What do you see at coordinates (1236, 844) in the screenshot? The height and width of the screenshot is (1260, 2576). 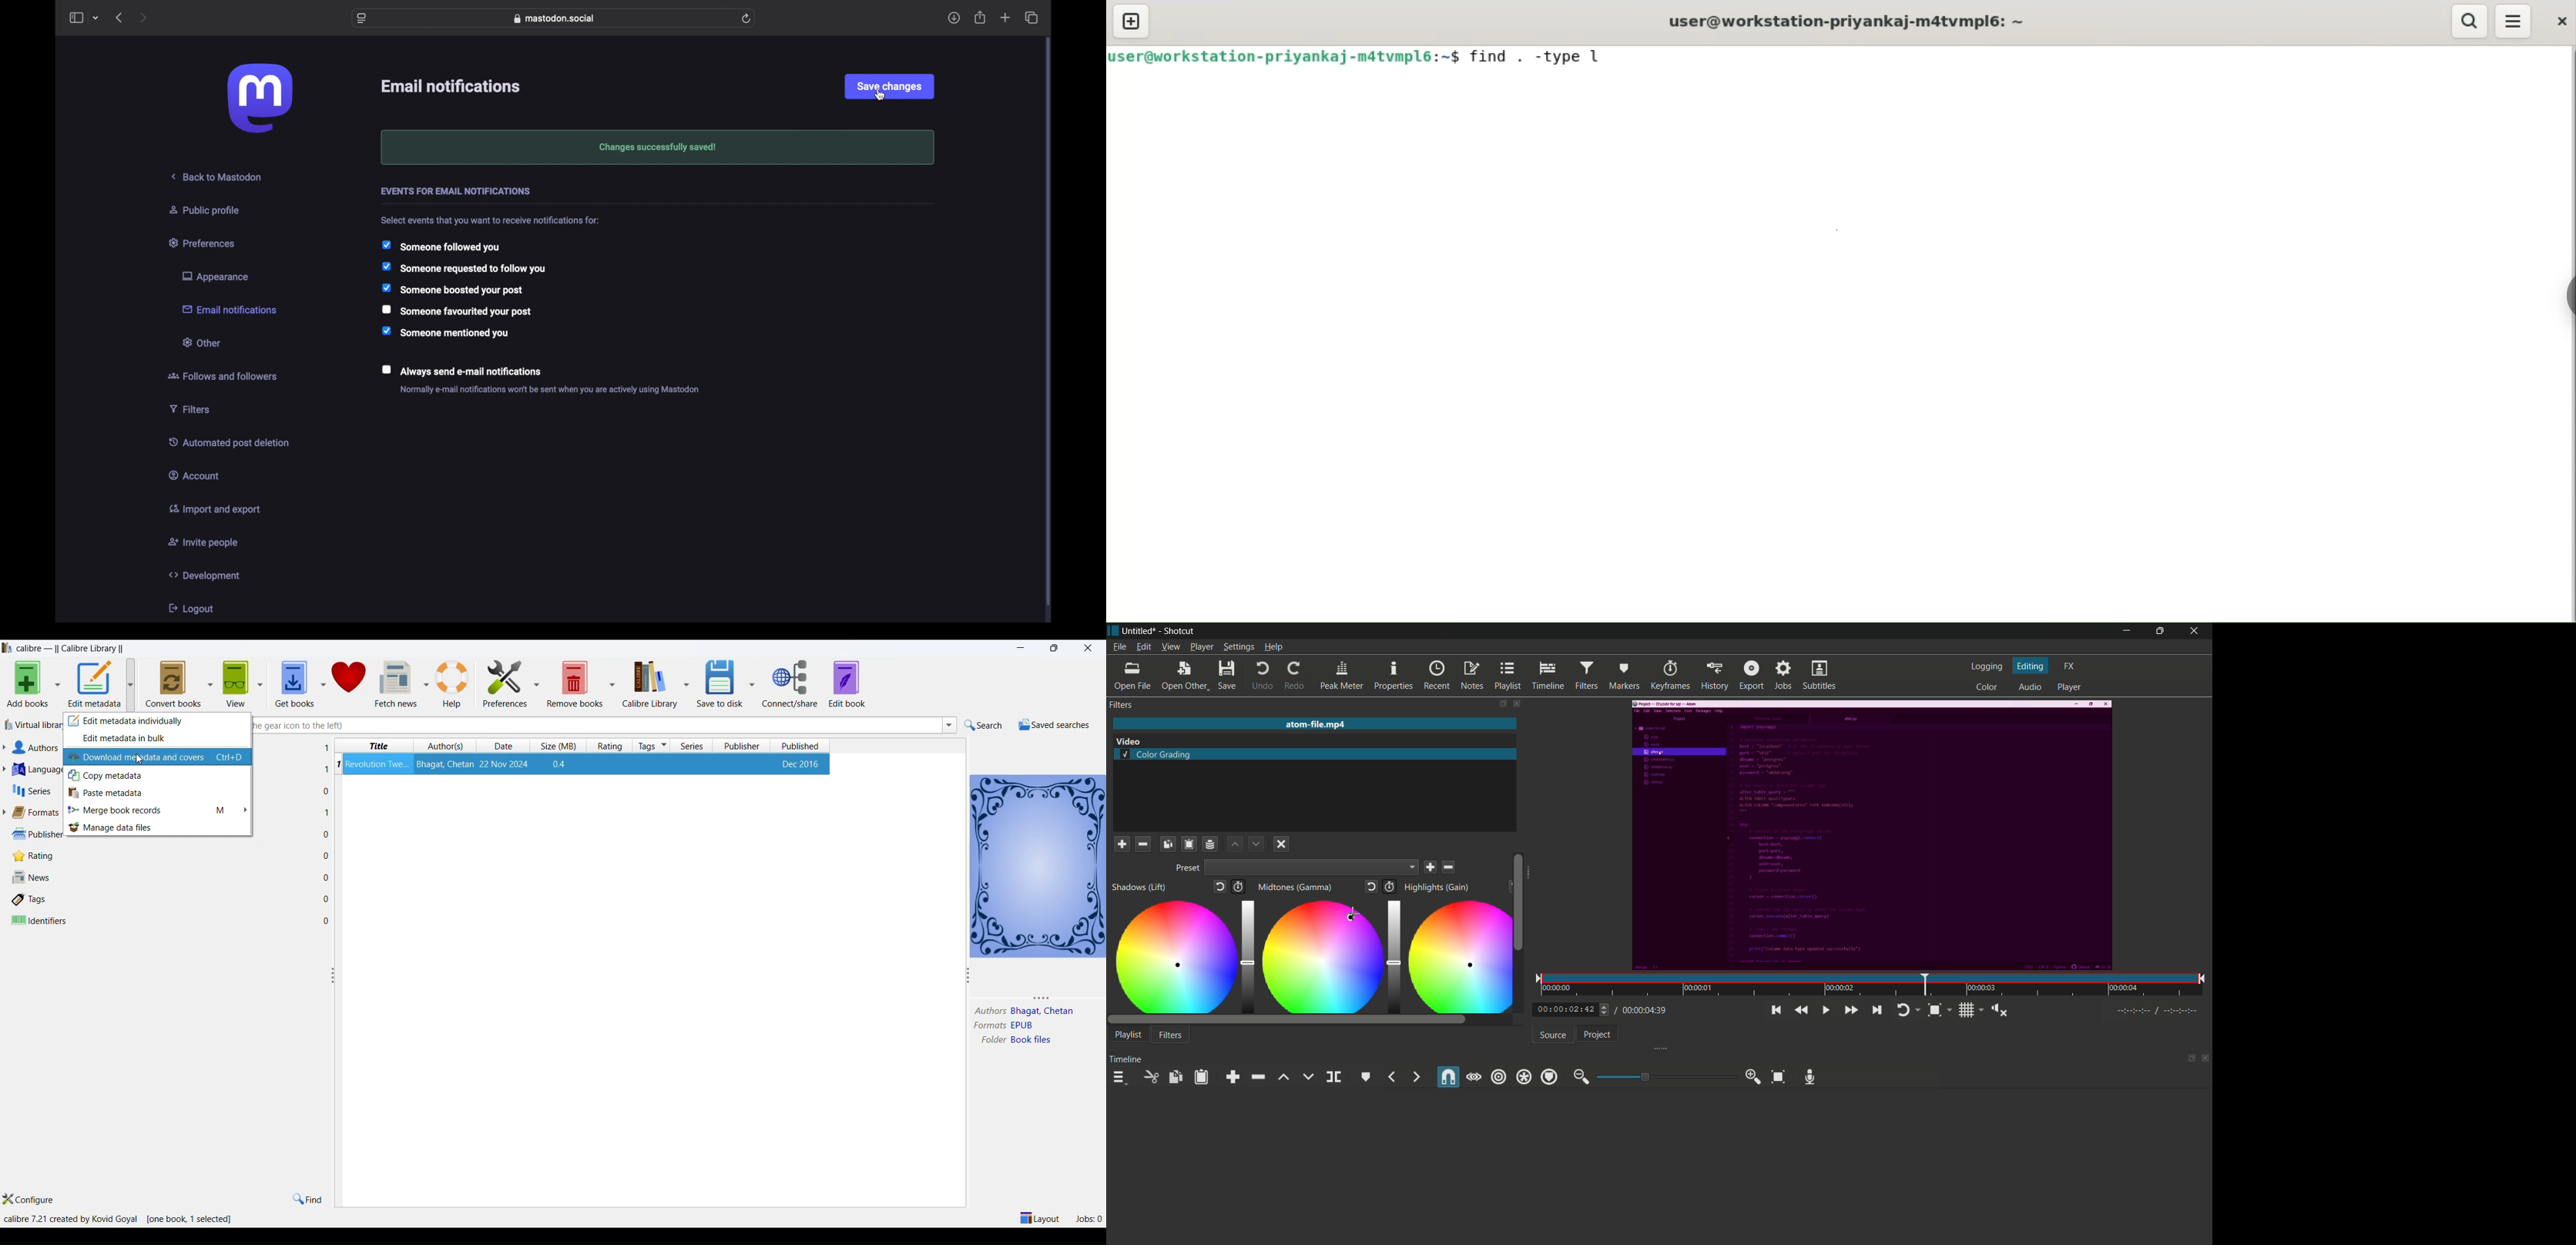 I see `Up` at bounding box center [1236, 844].